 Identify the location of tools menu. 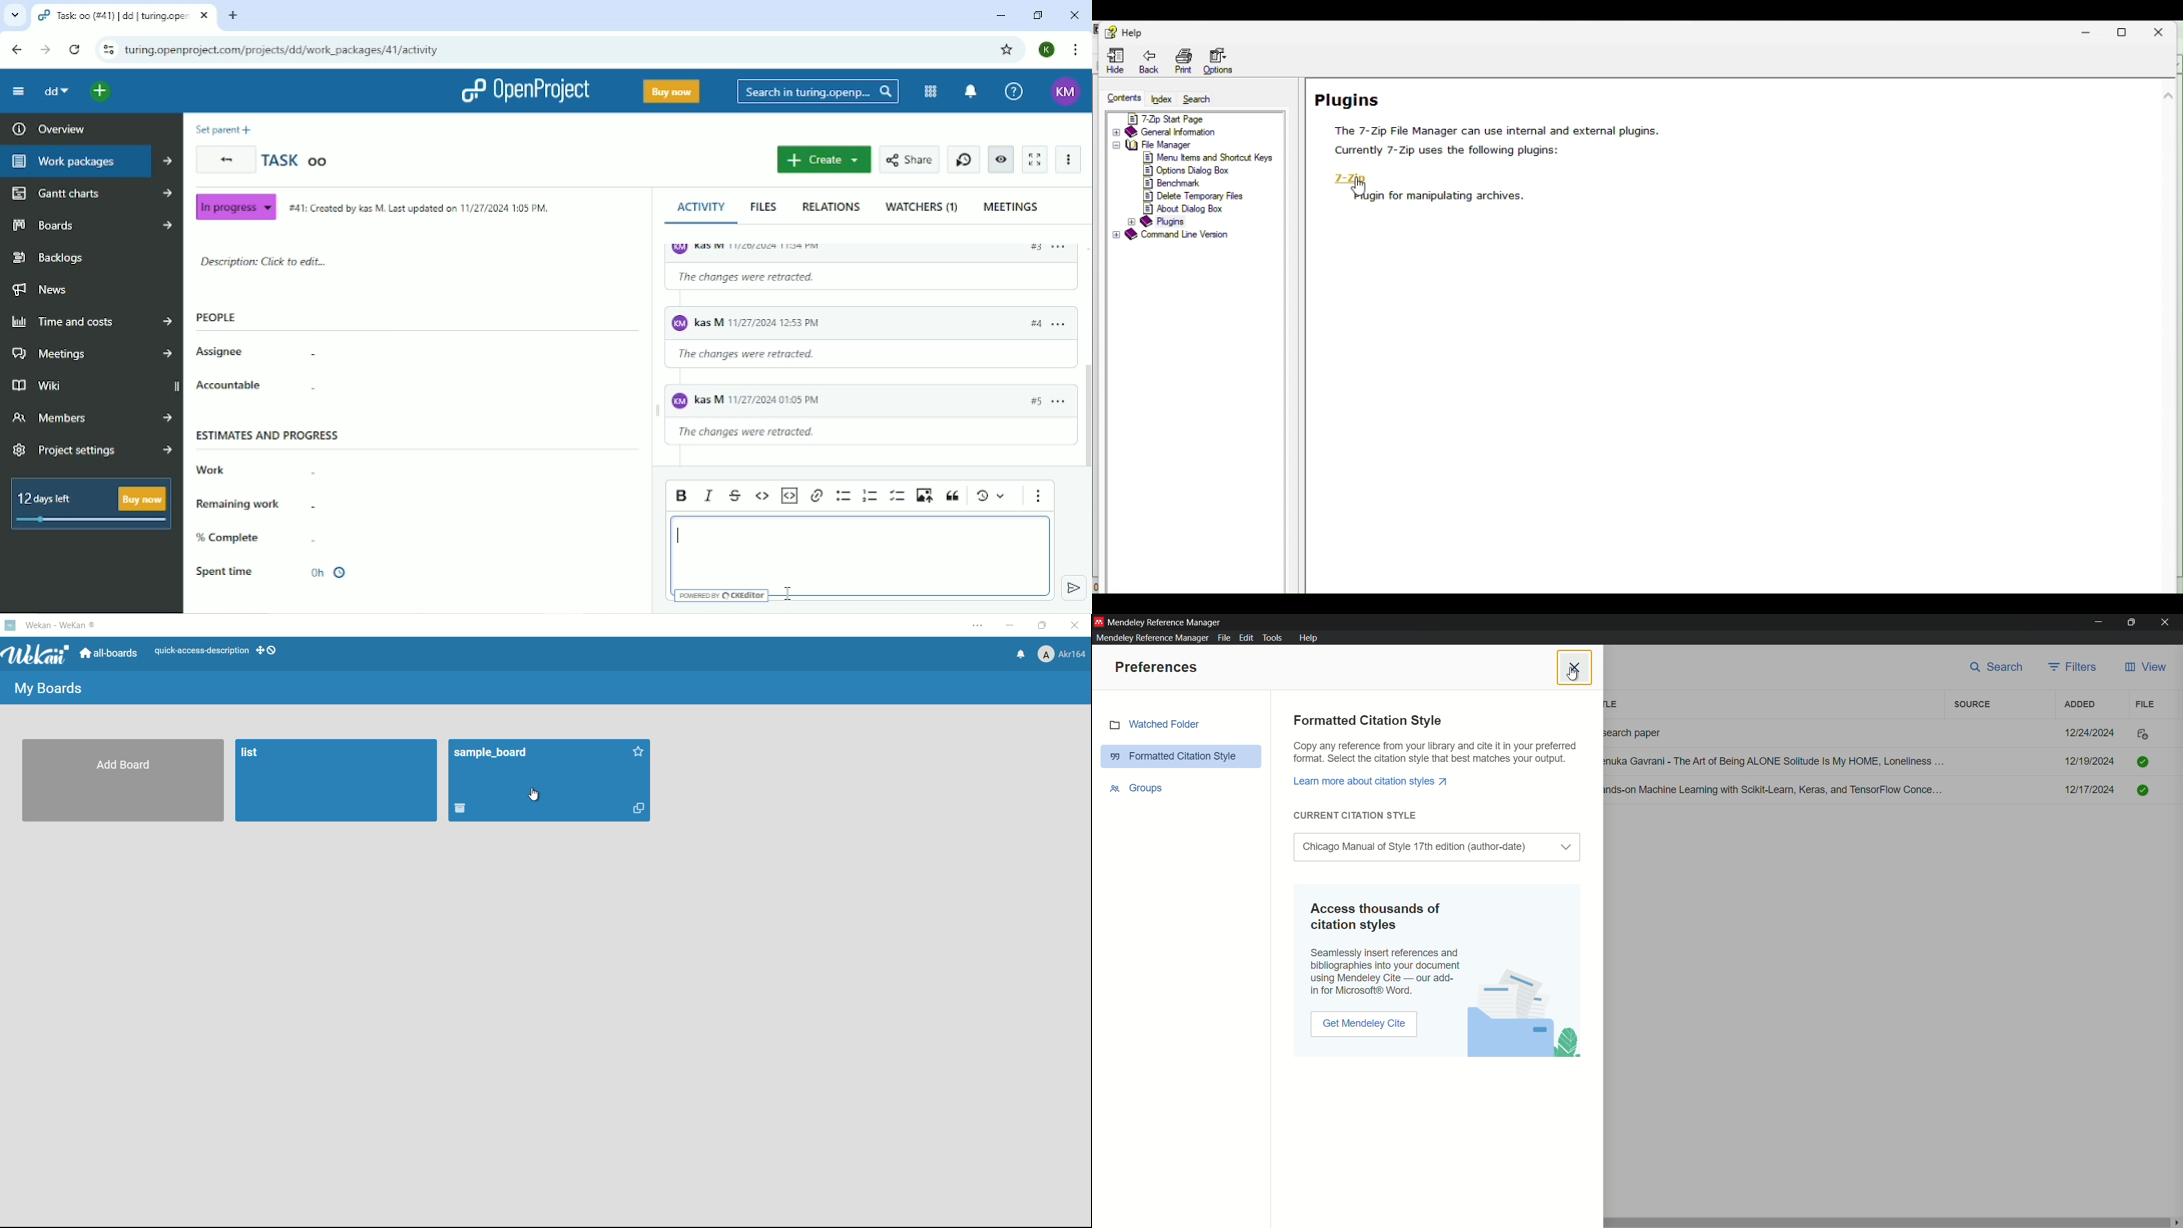
(1275, 638).